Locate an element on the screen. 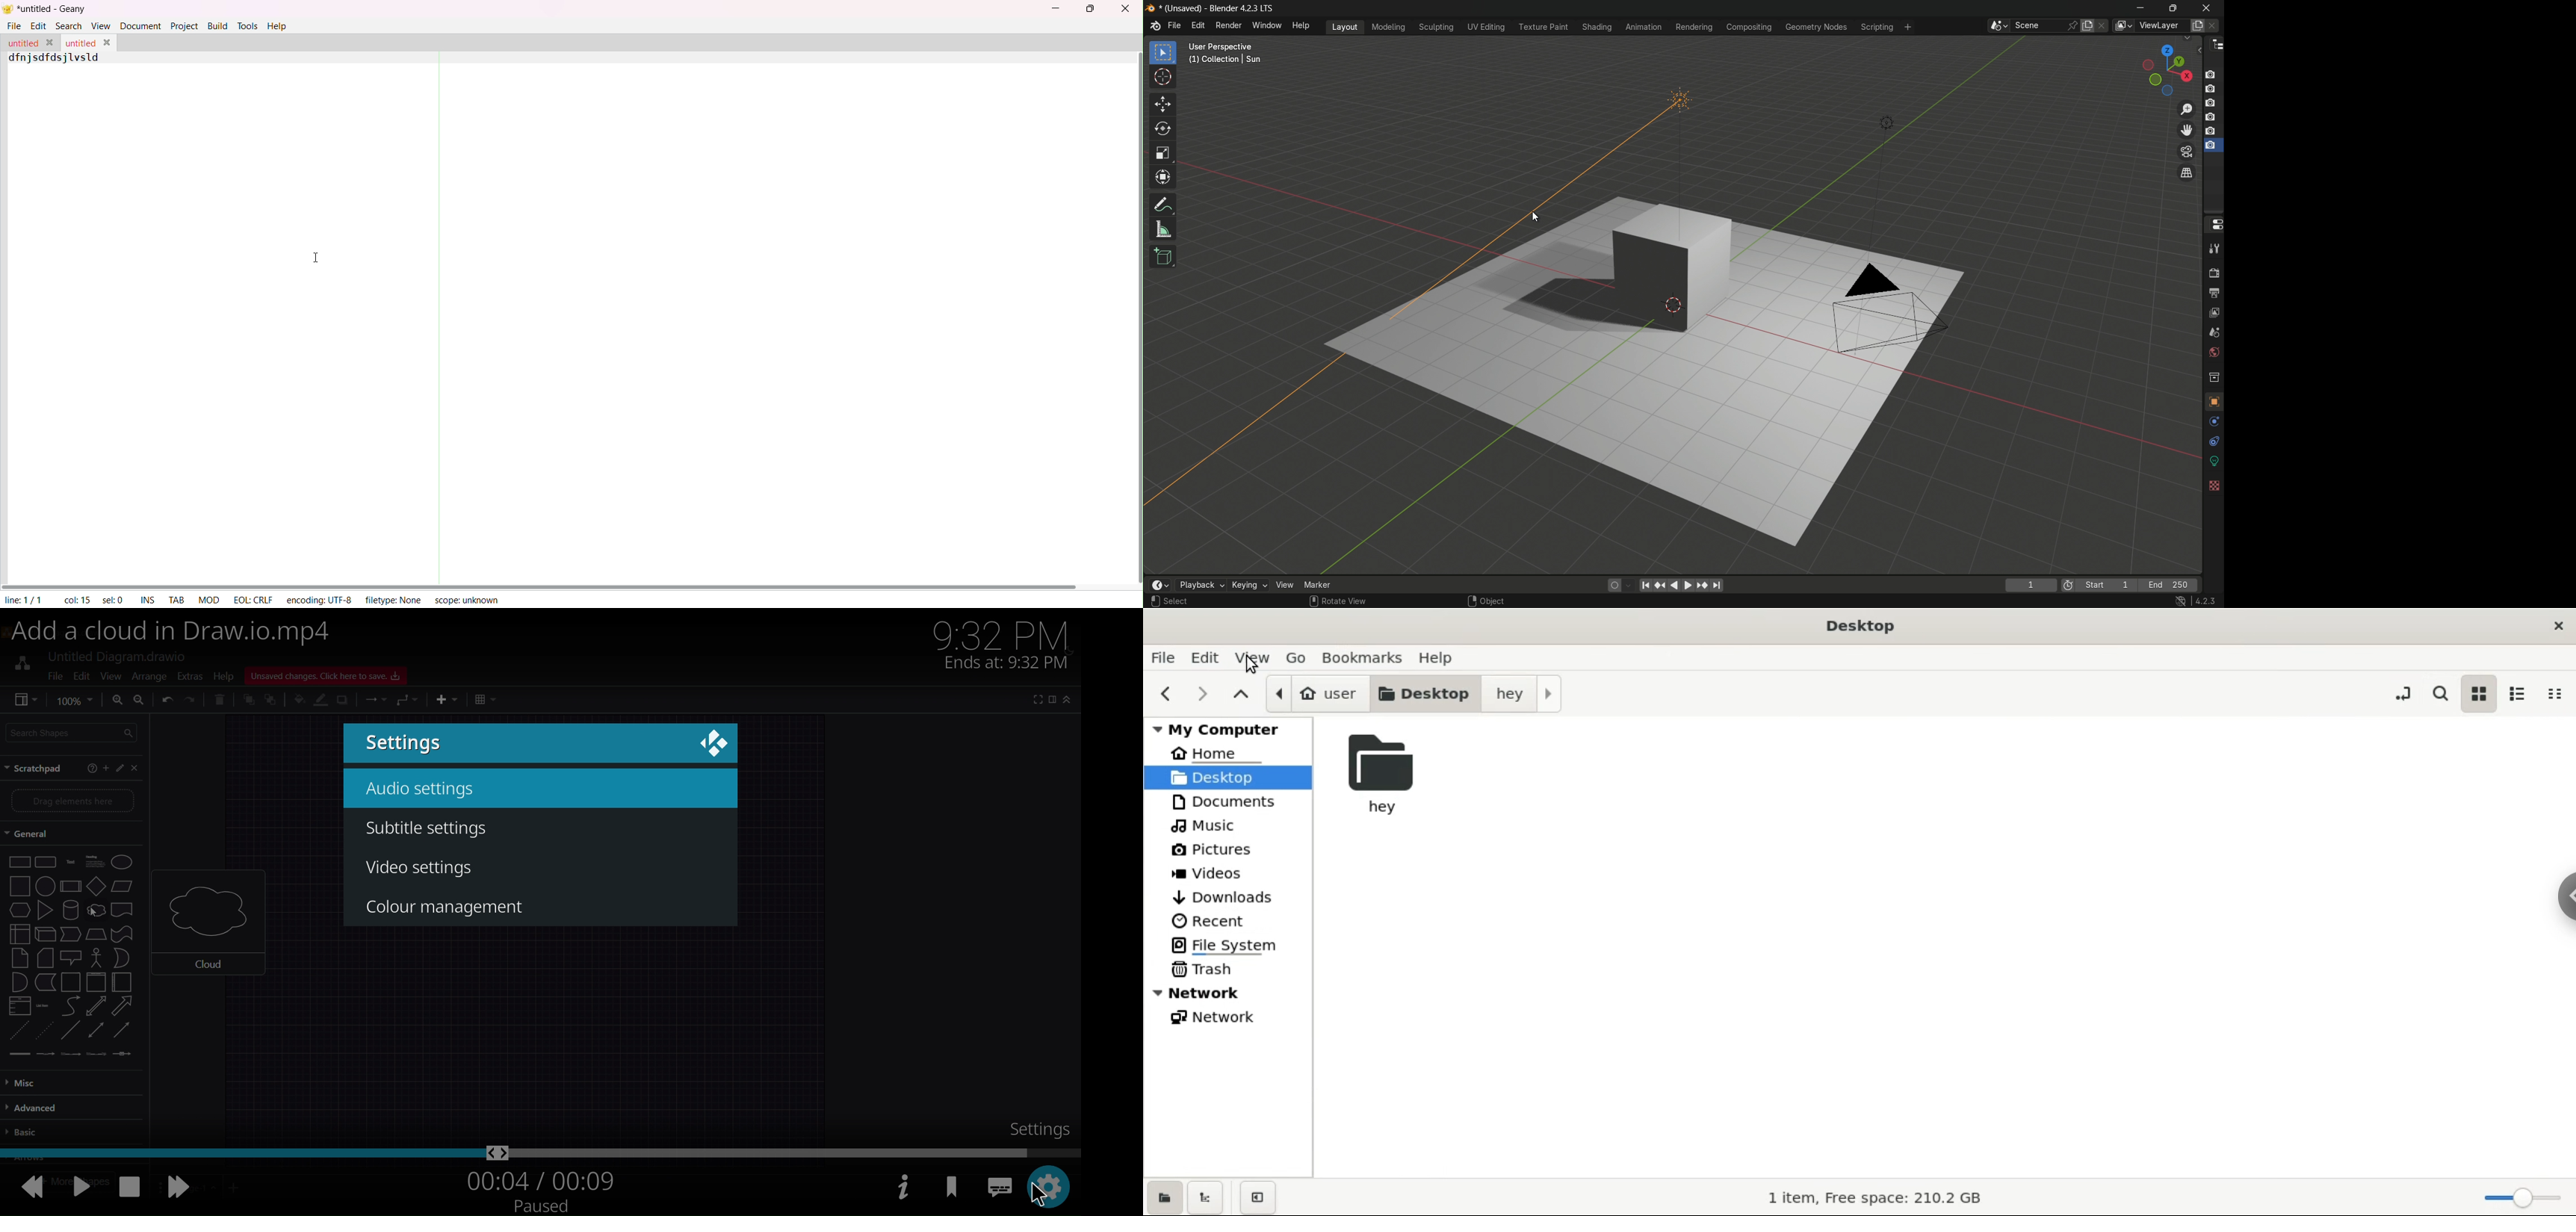 The width and height of the screenshot is (2576, 1232). object is located at coordinates (1493, 601).